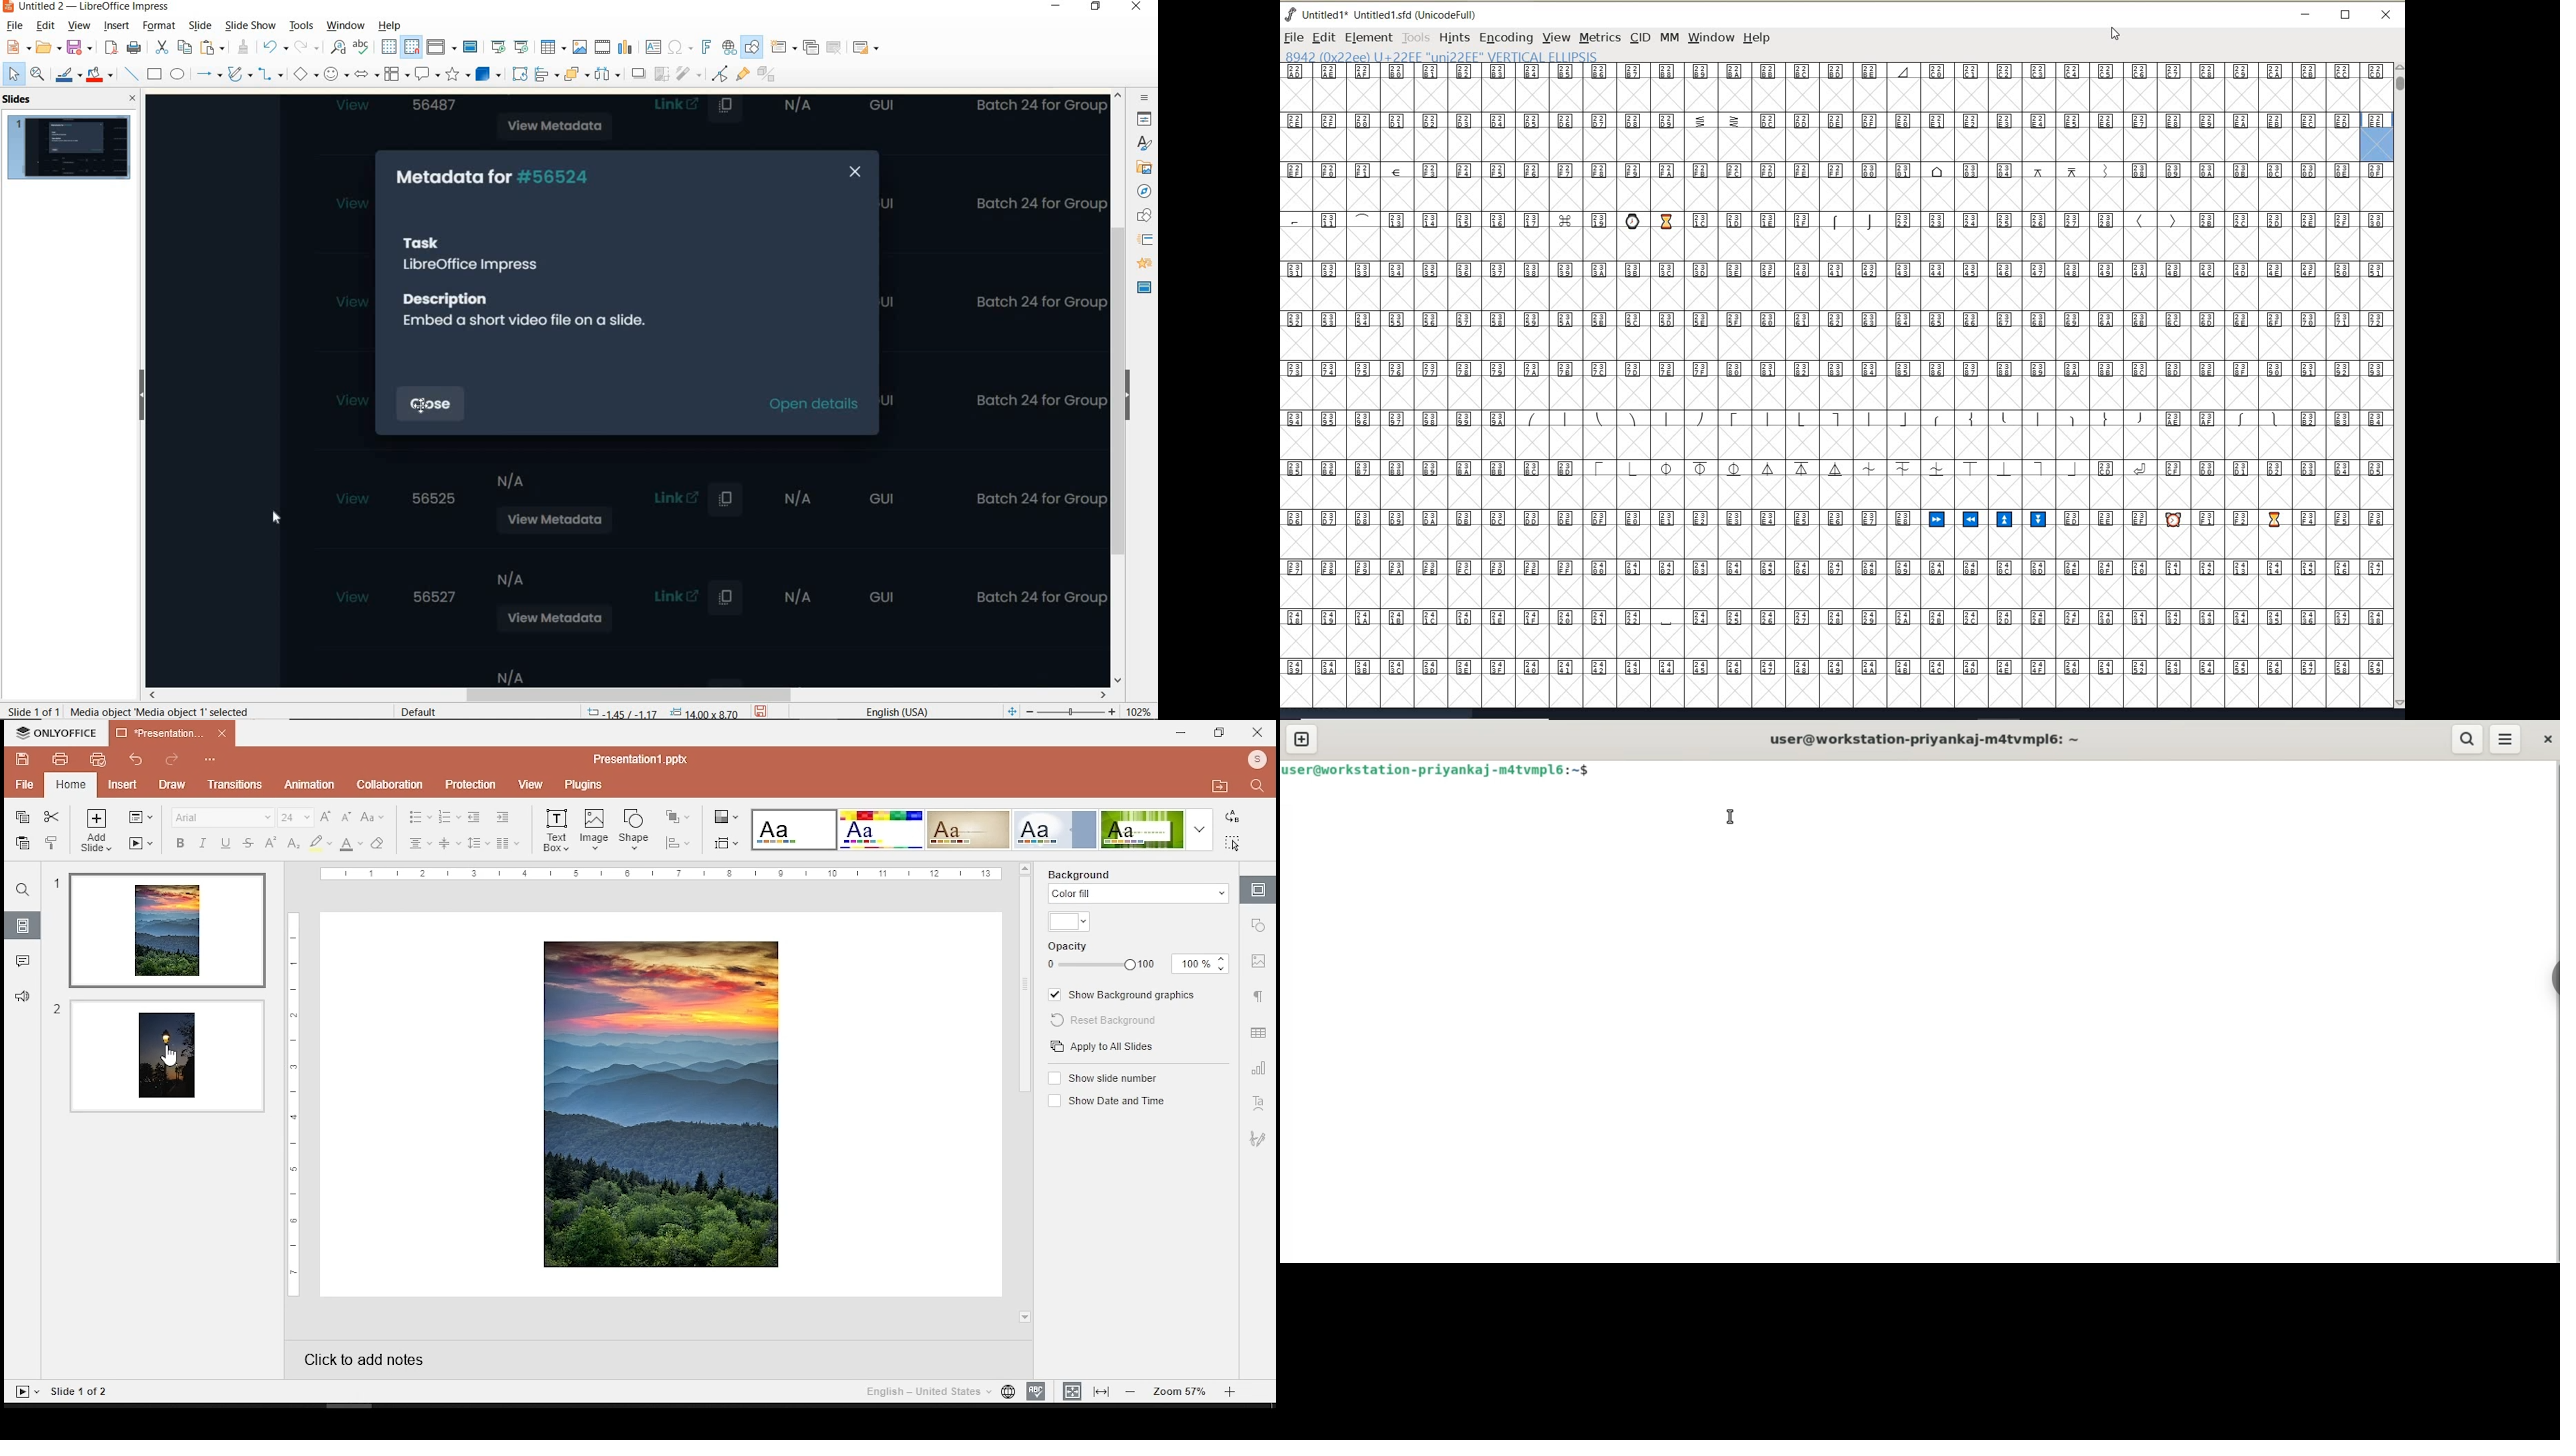  What do you see at coordinates (351, 844) in the screenshot?
I see `font color` at bounding box center [351, 844].